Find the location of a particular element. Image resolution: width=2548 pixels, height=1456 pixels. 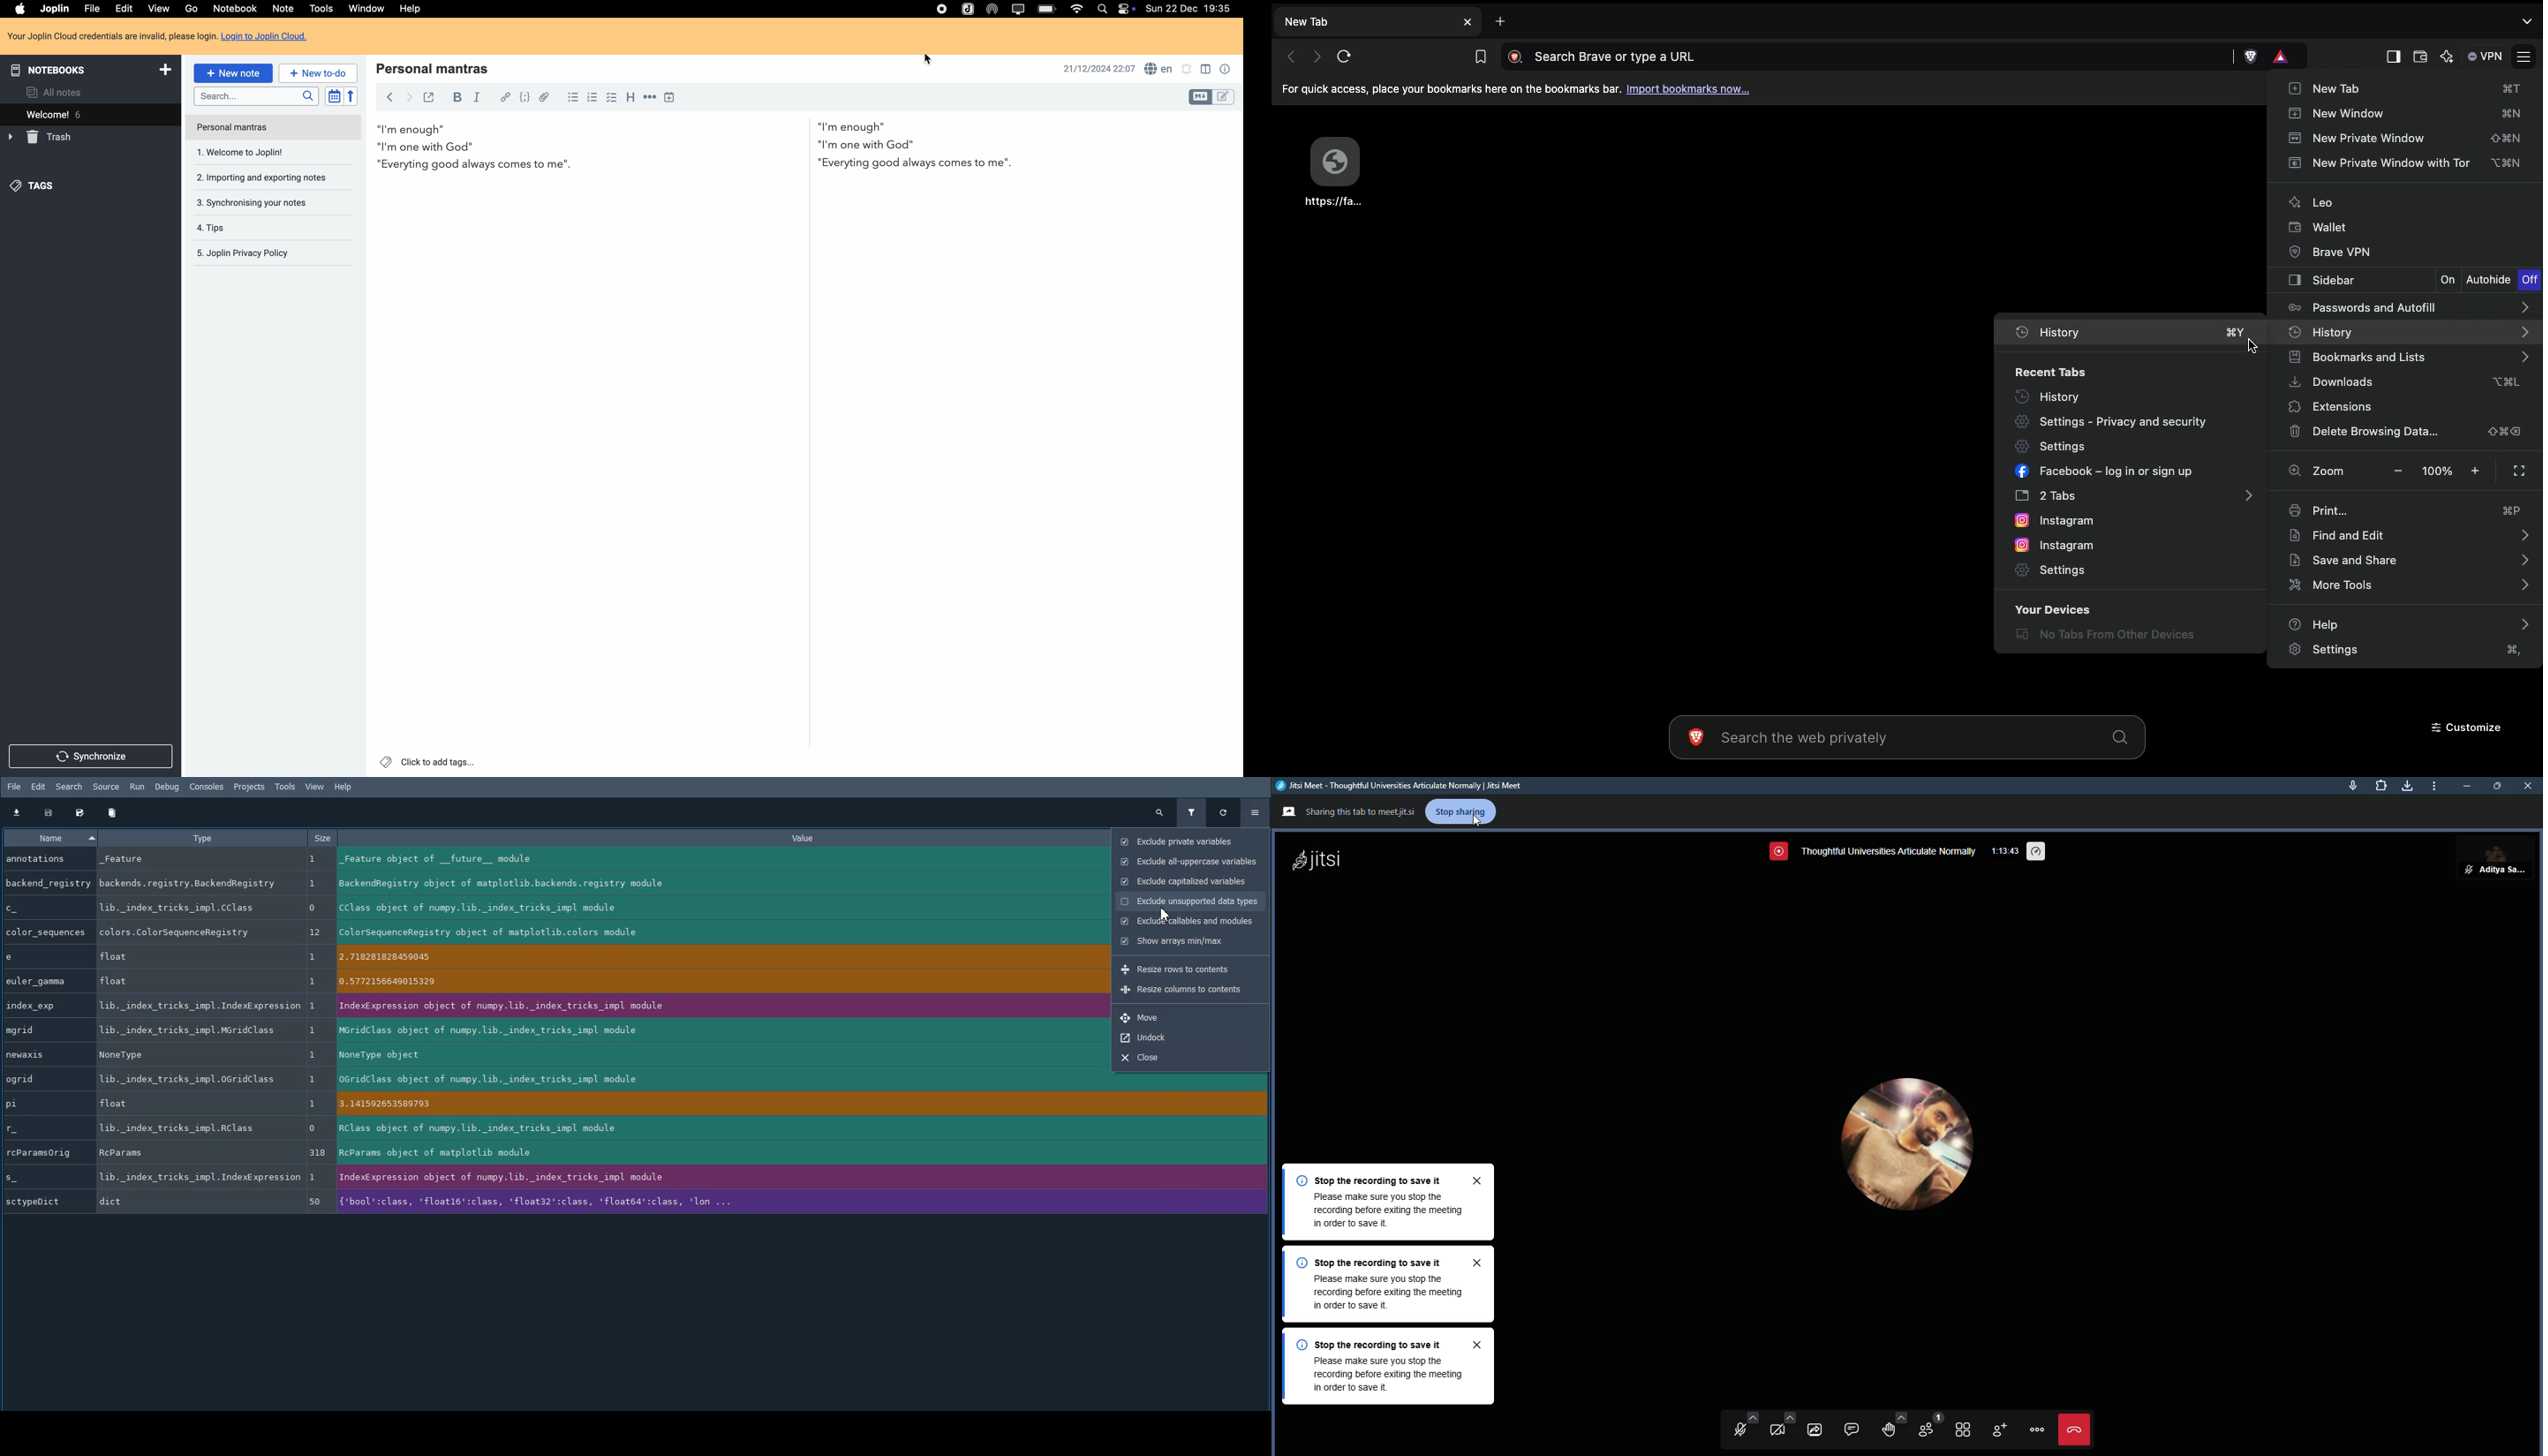

toggle editor layout is located at coordinates (1200, 97).